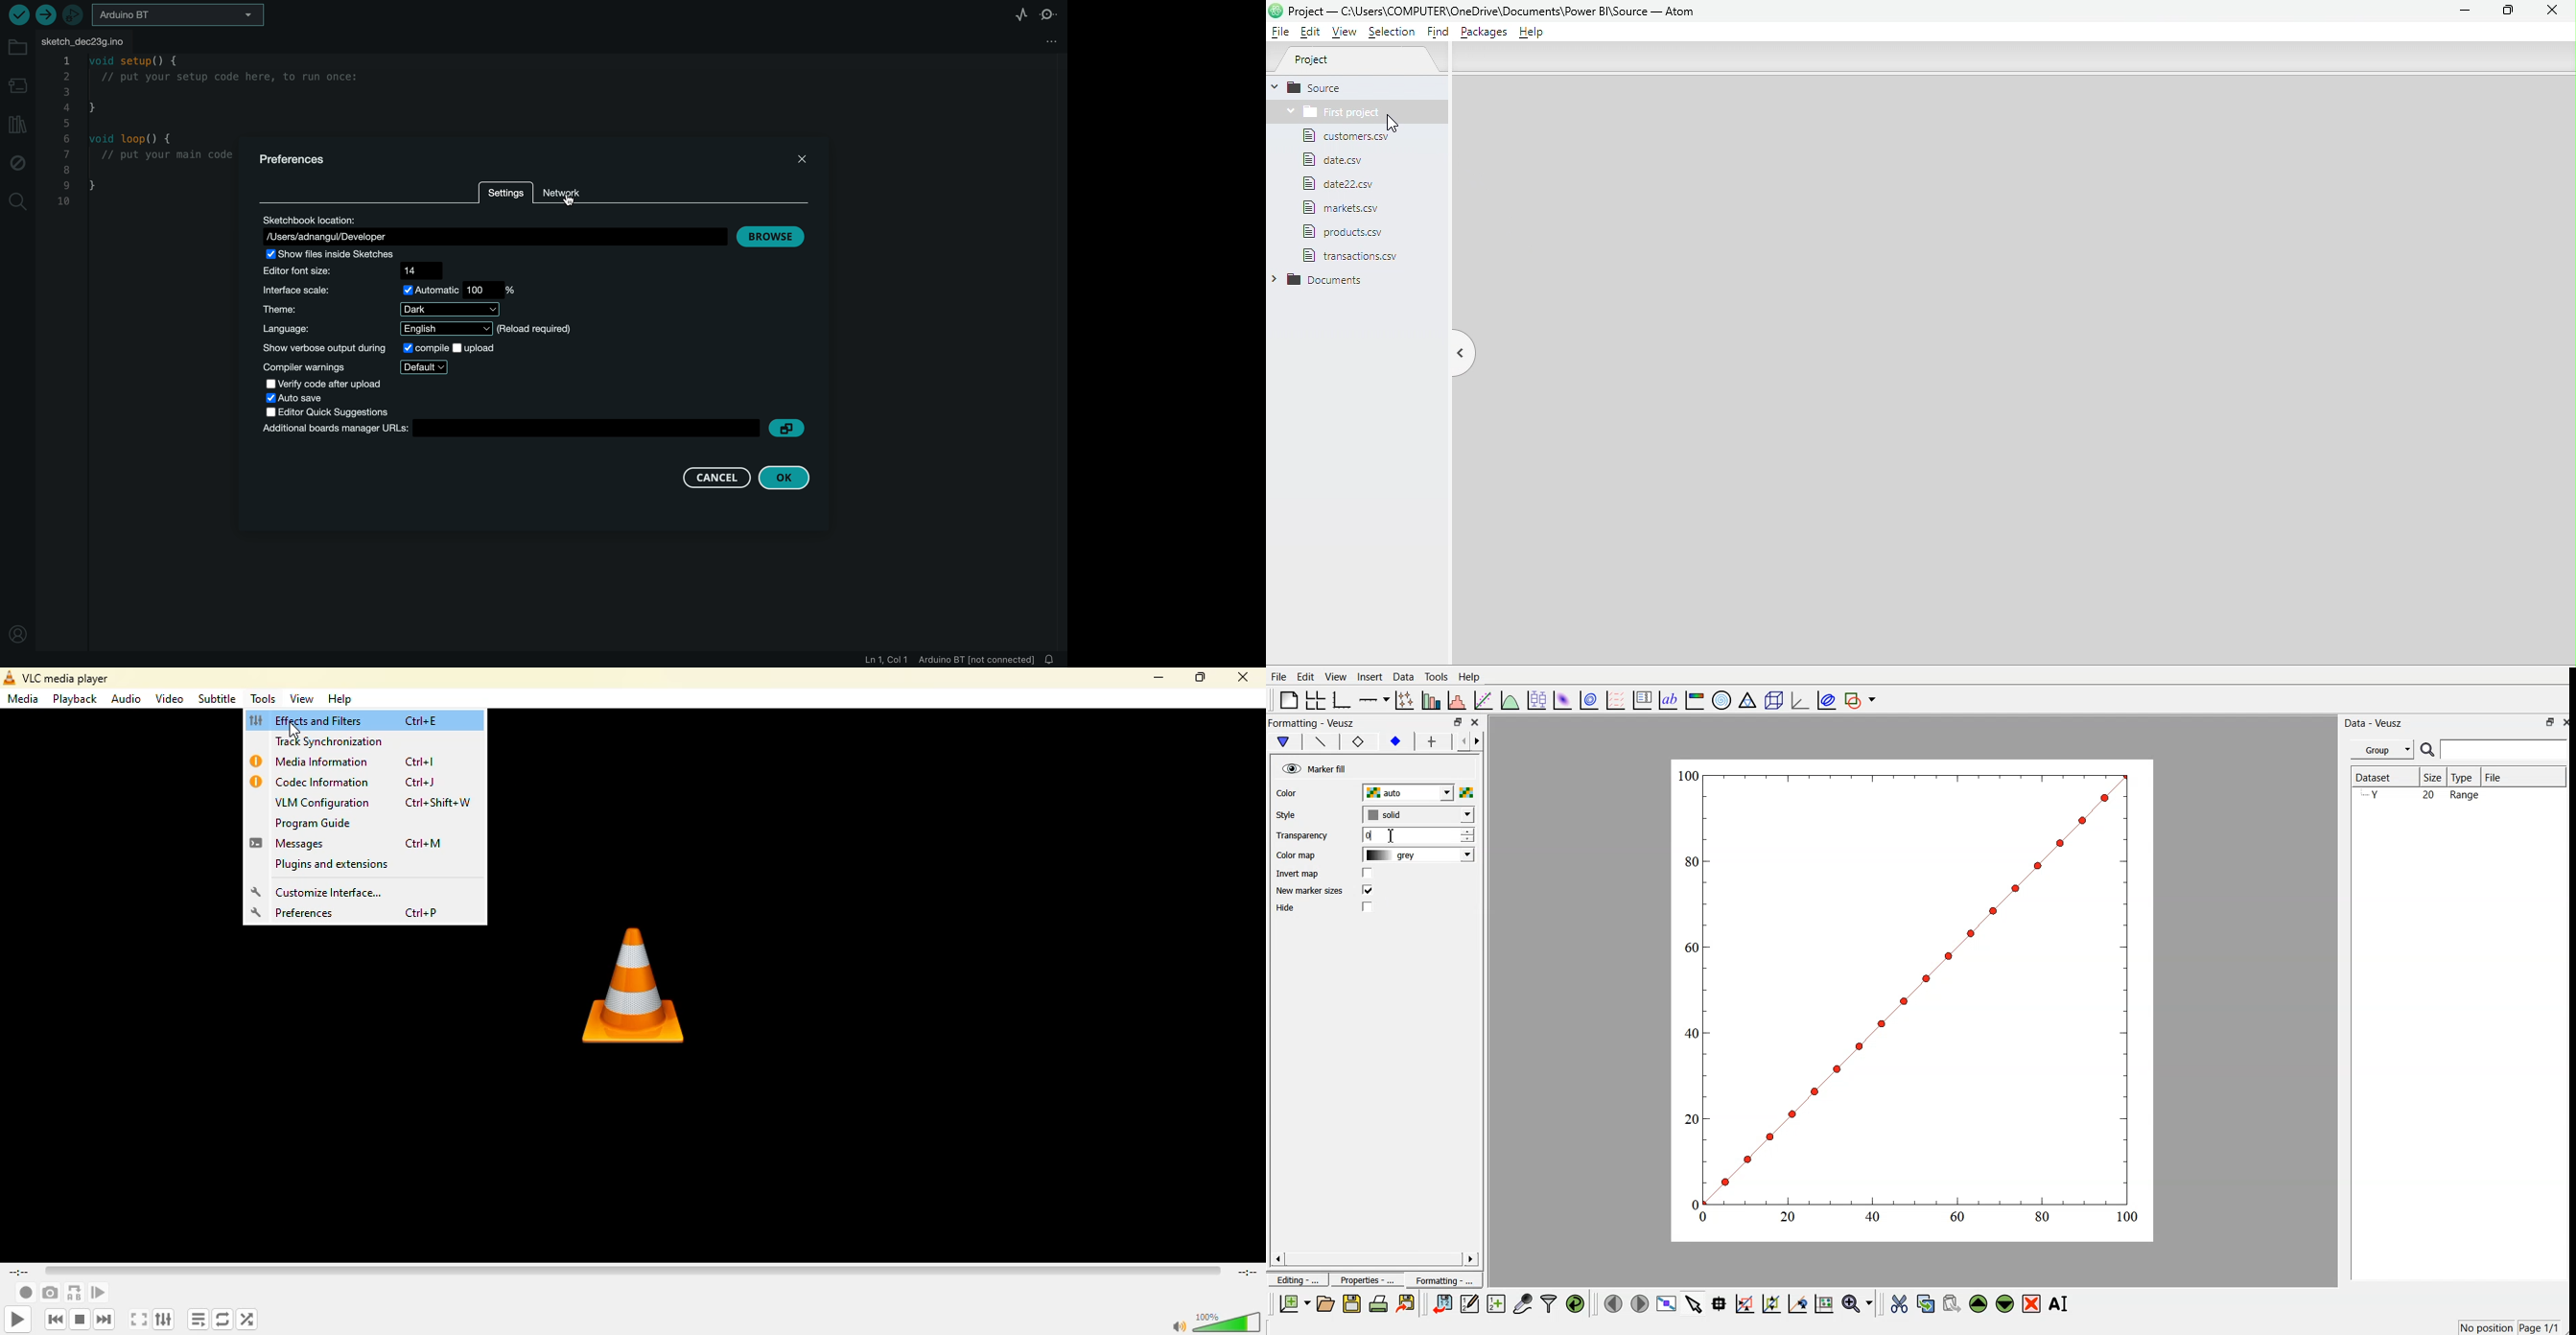  Describe the element at coordinates (428, 762) in the screenshot. I see `ctrl+l` at that location.